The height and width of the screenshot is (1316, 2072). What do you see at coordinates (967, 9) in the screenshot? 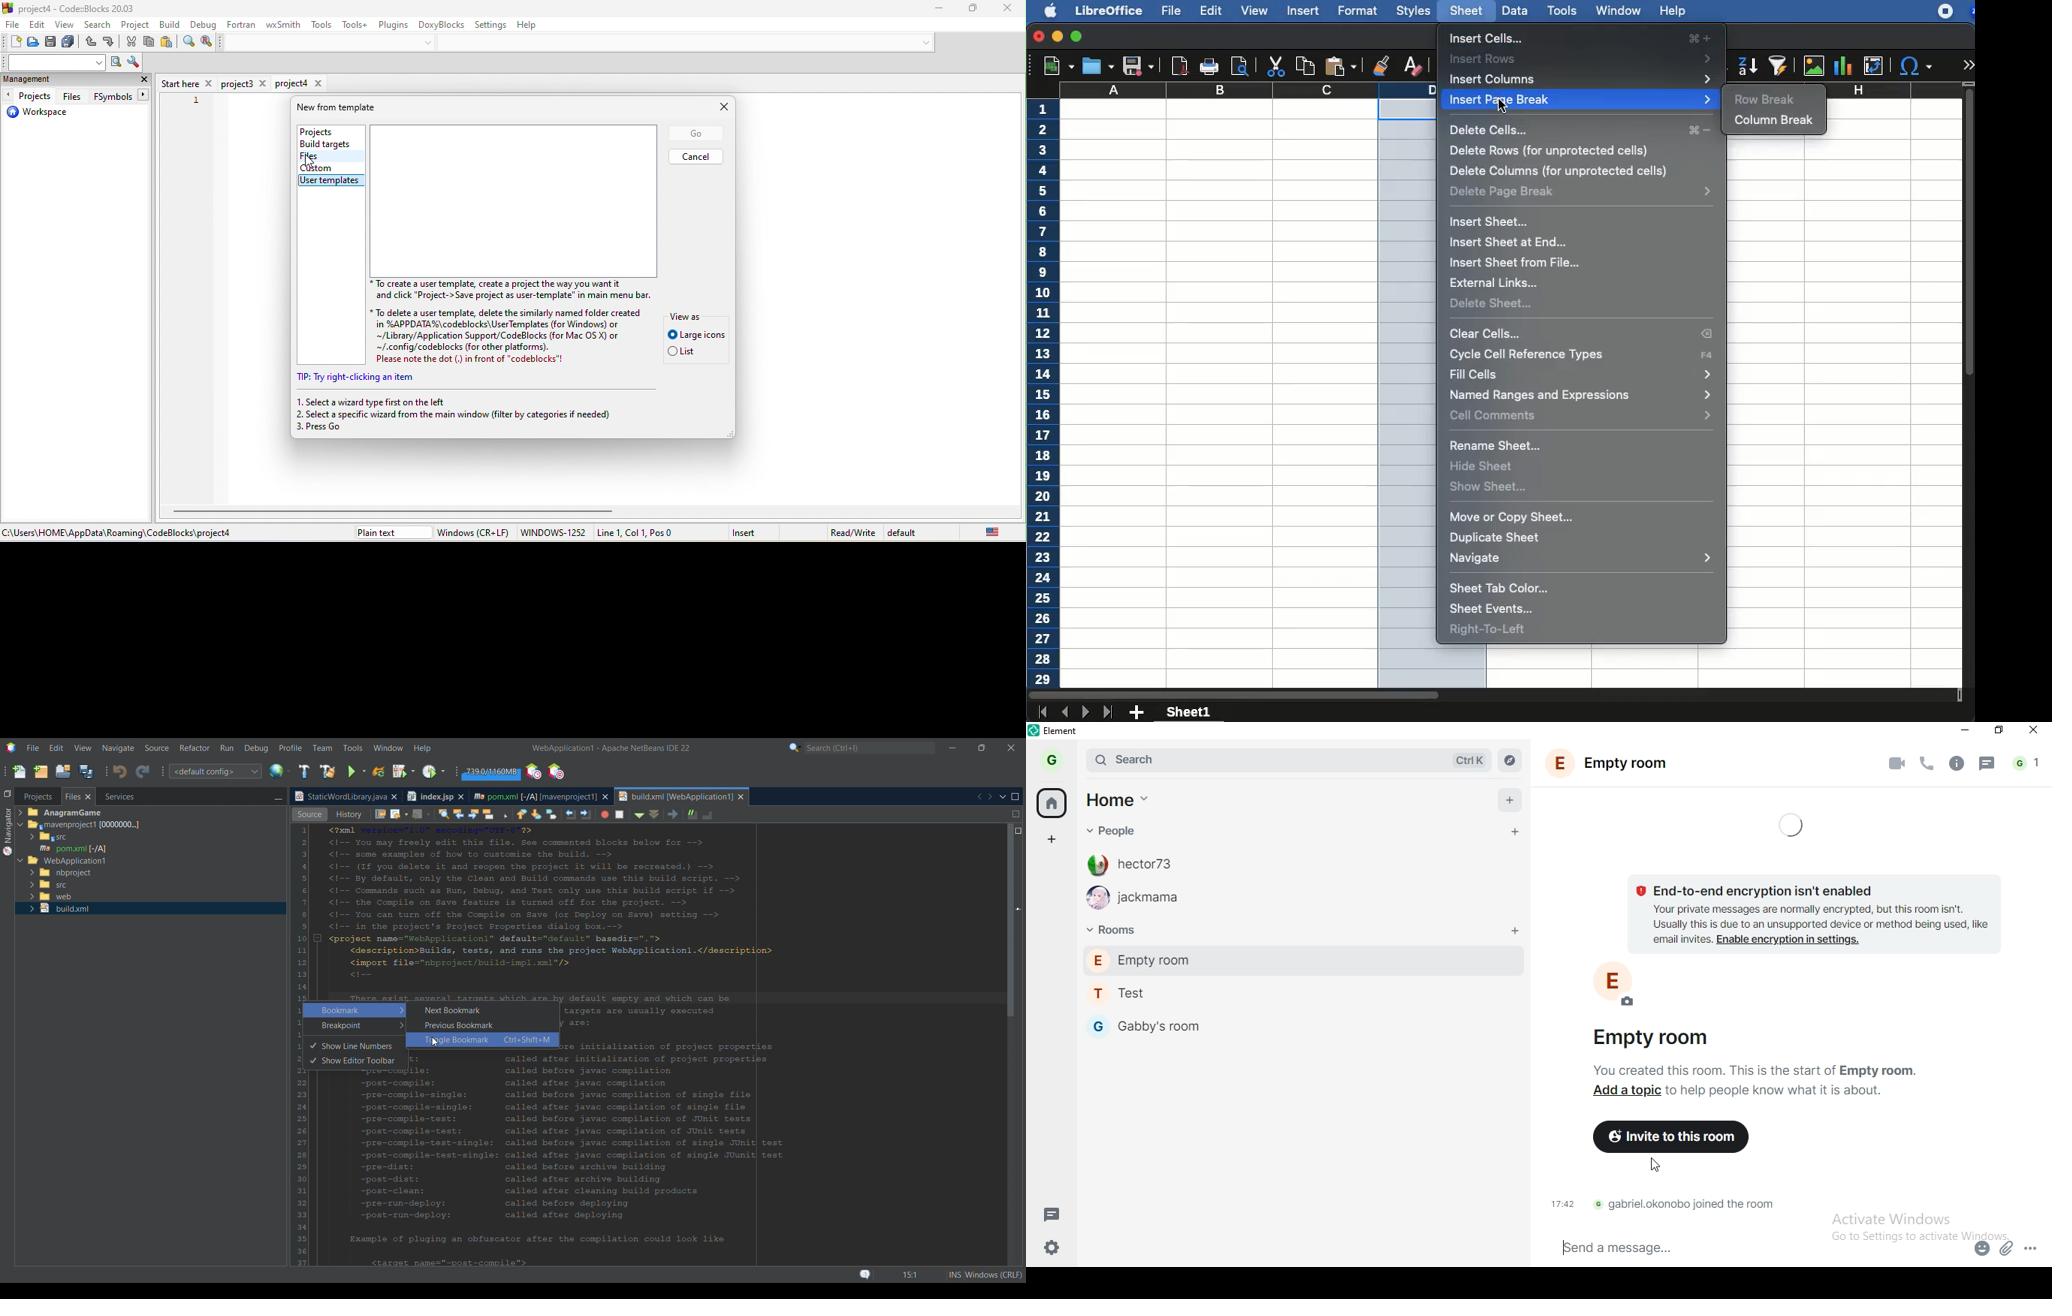
I see `Minimize/Maximize` at bounding box center [967, 9].